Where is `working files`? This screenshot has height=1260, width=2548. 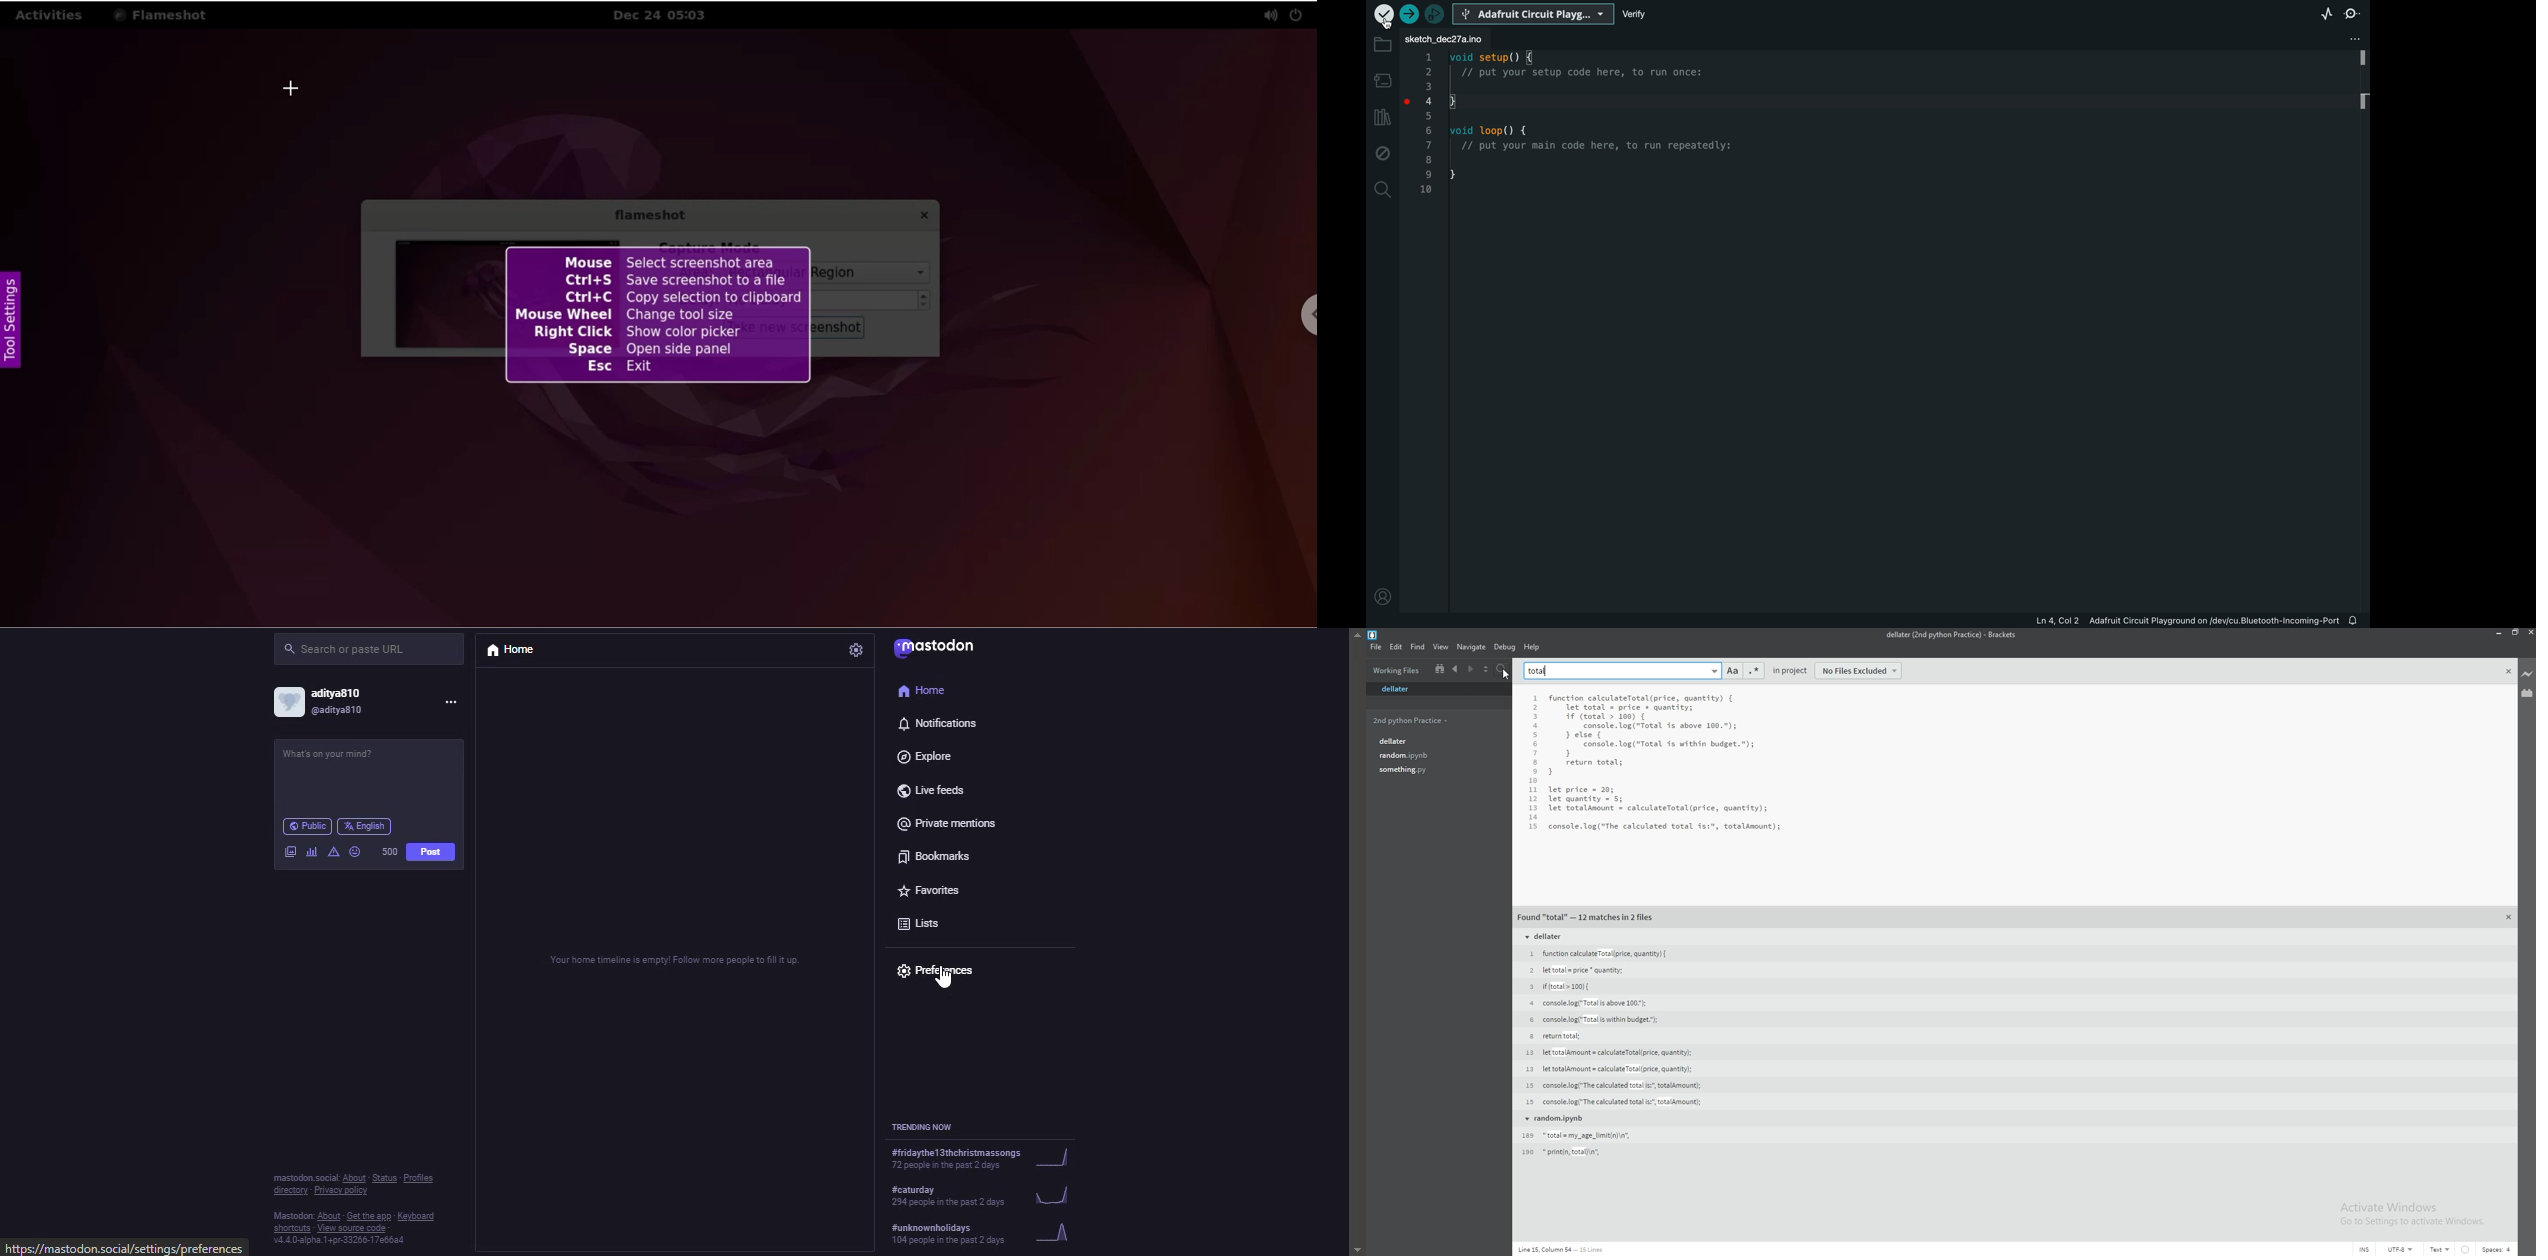 working files is located at coordinates (1396, 669).